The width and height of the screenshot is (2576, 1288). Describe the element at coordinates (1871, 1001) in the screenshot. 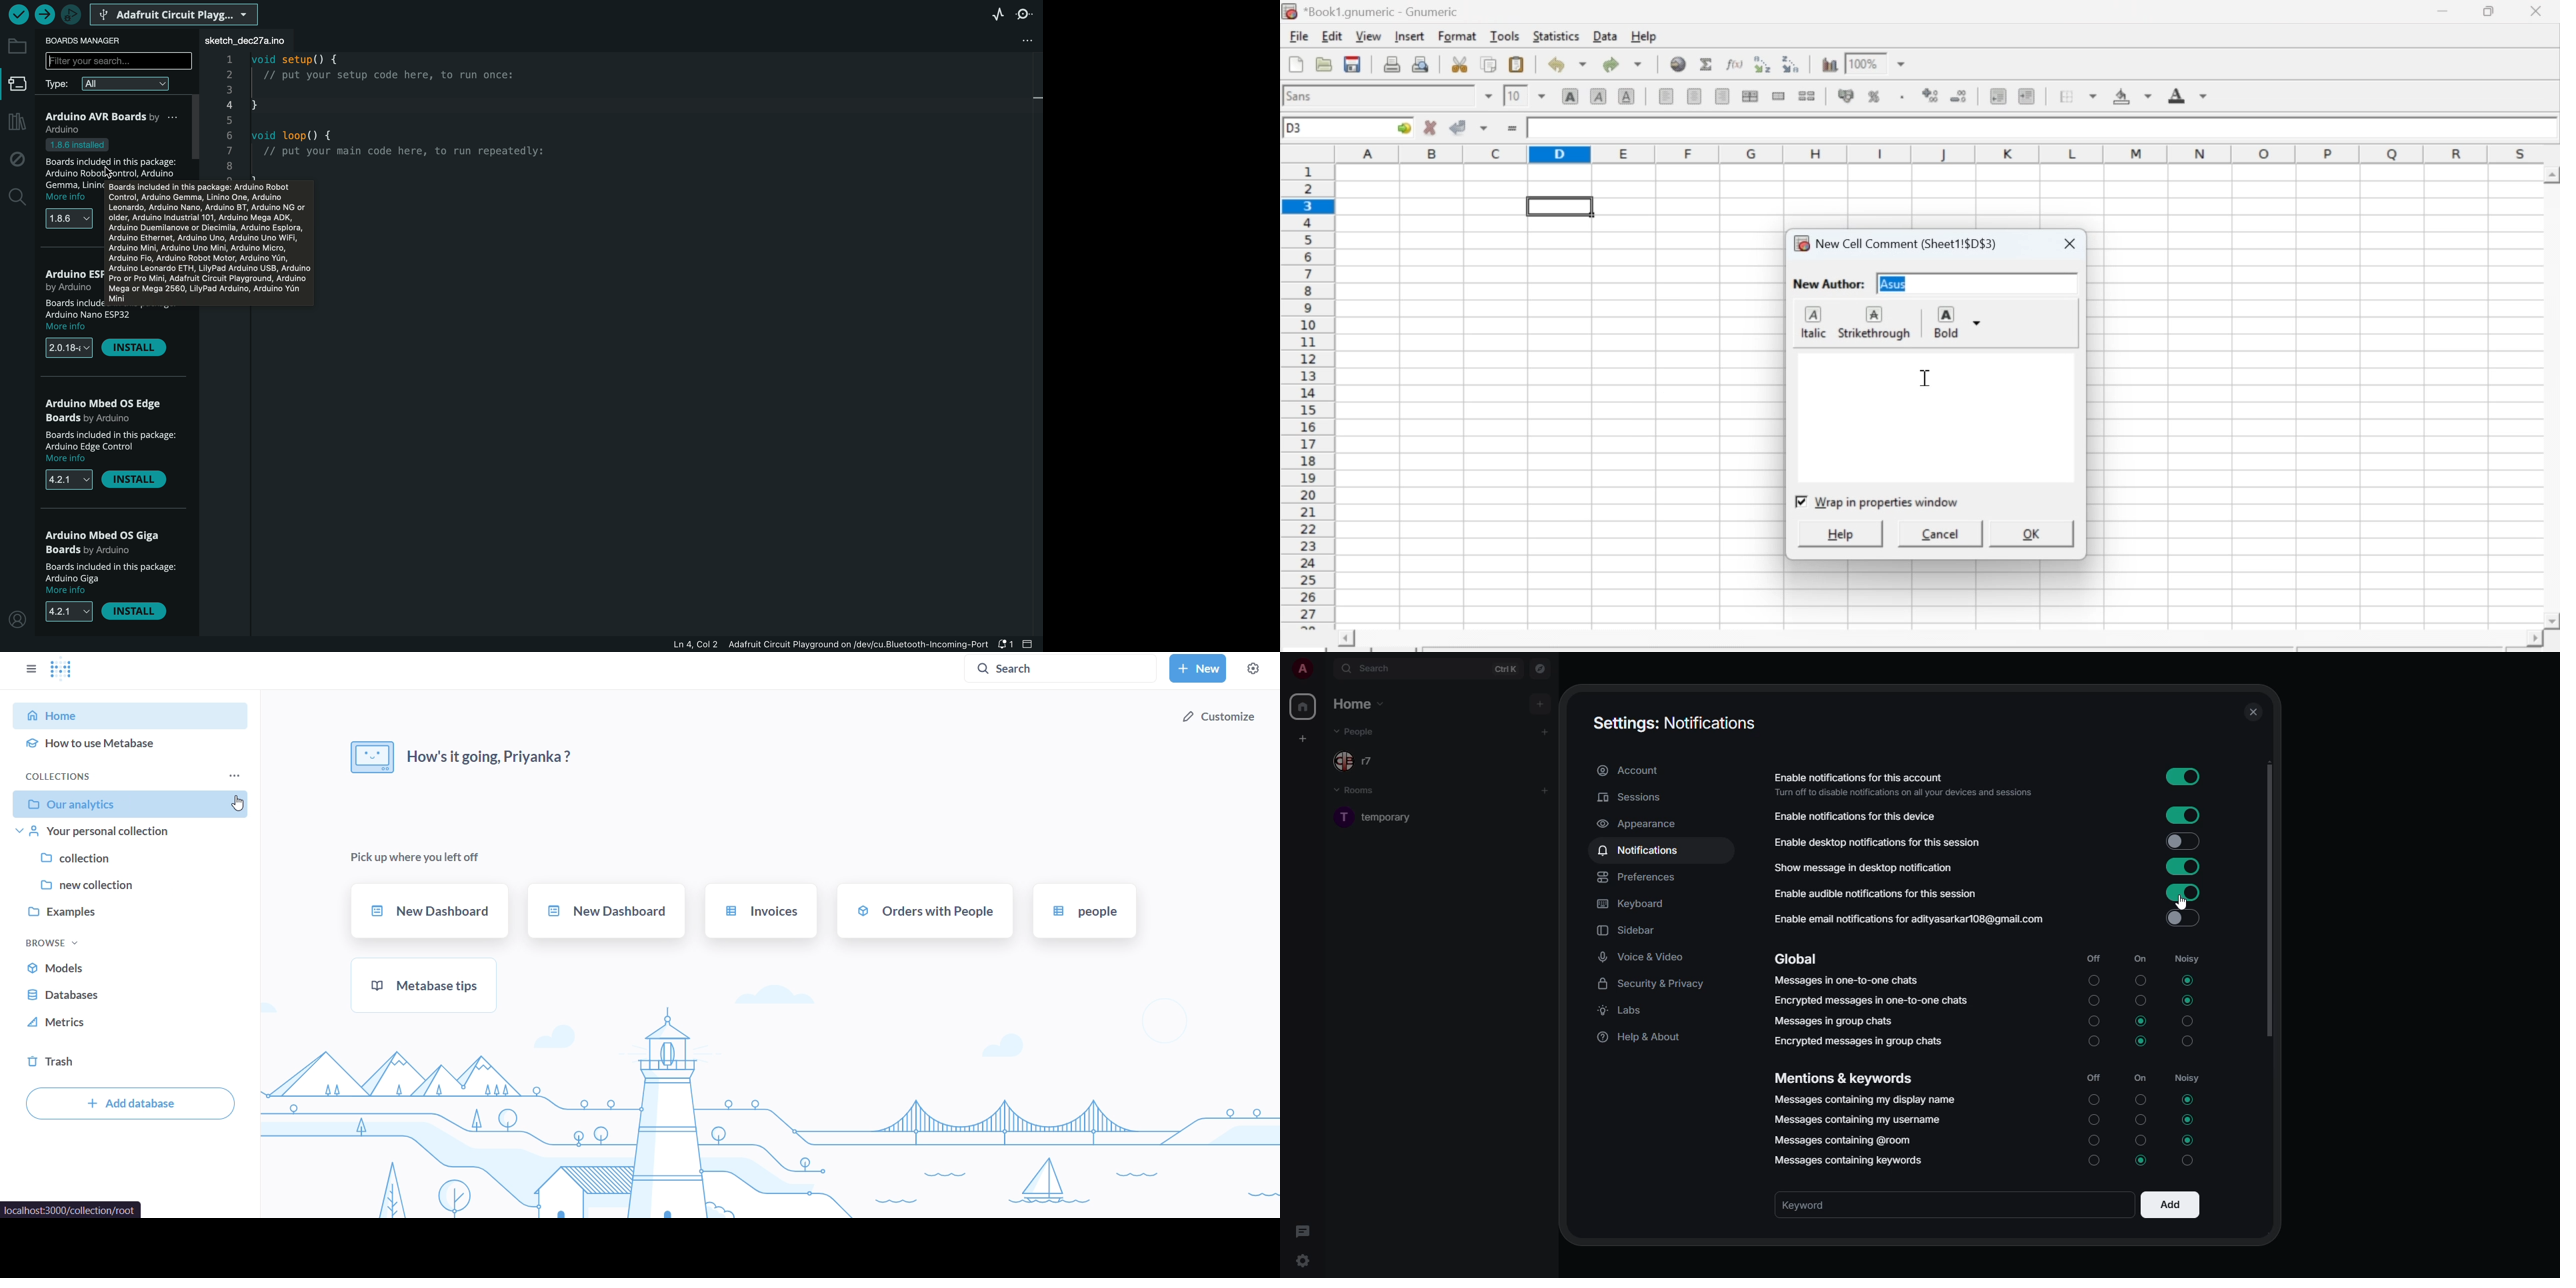

I see `encrypted messages in one on one chats` at that location.